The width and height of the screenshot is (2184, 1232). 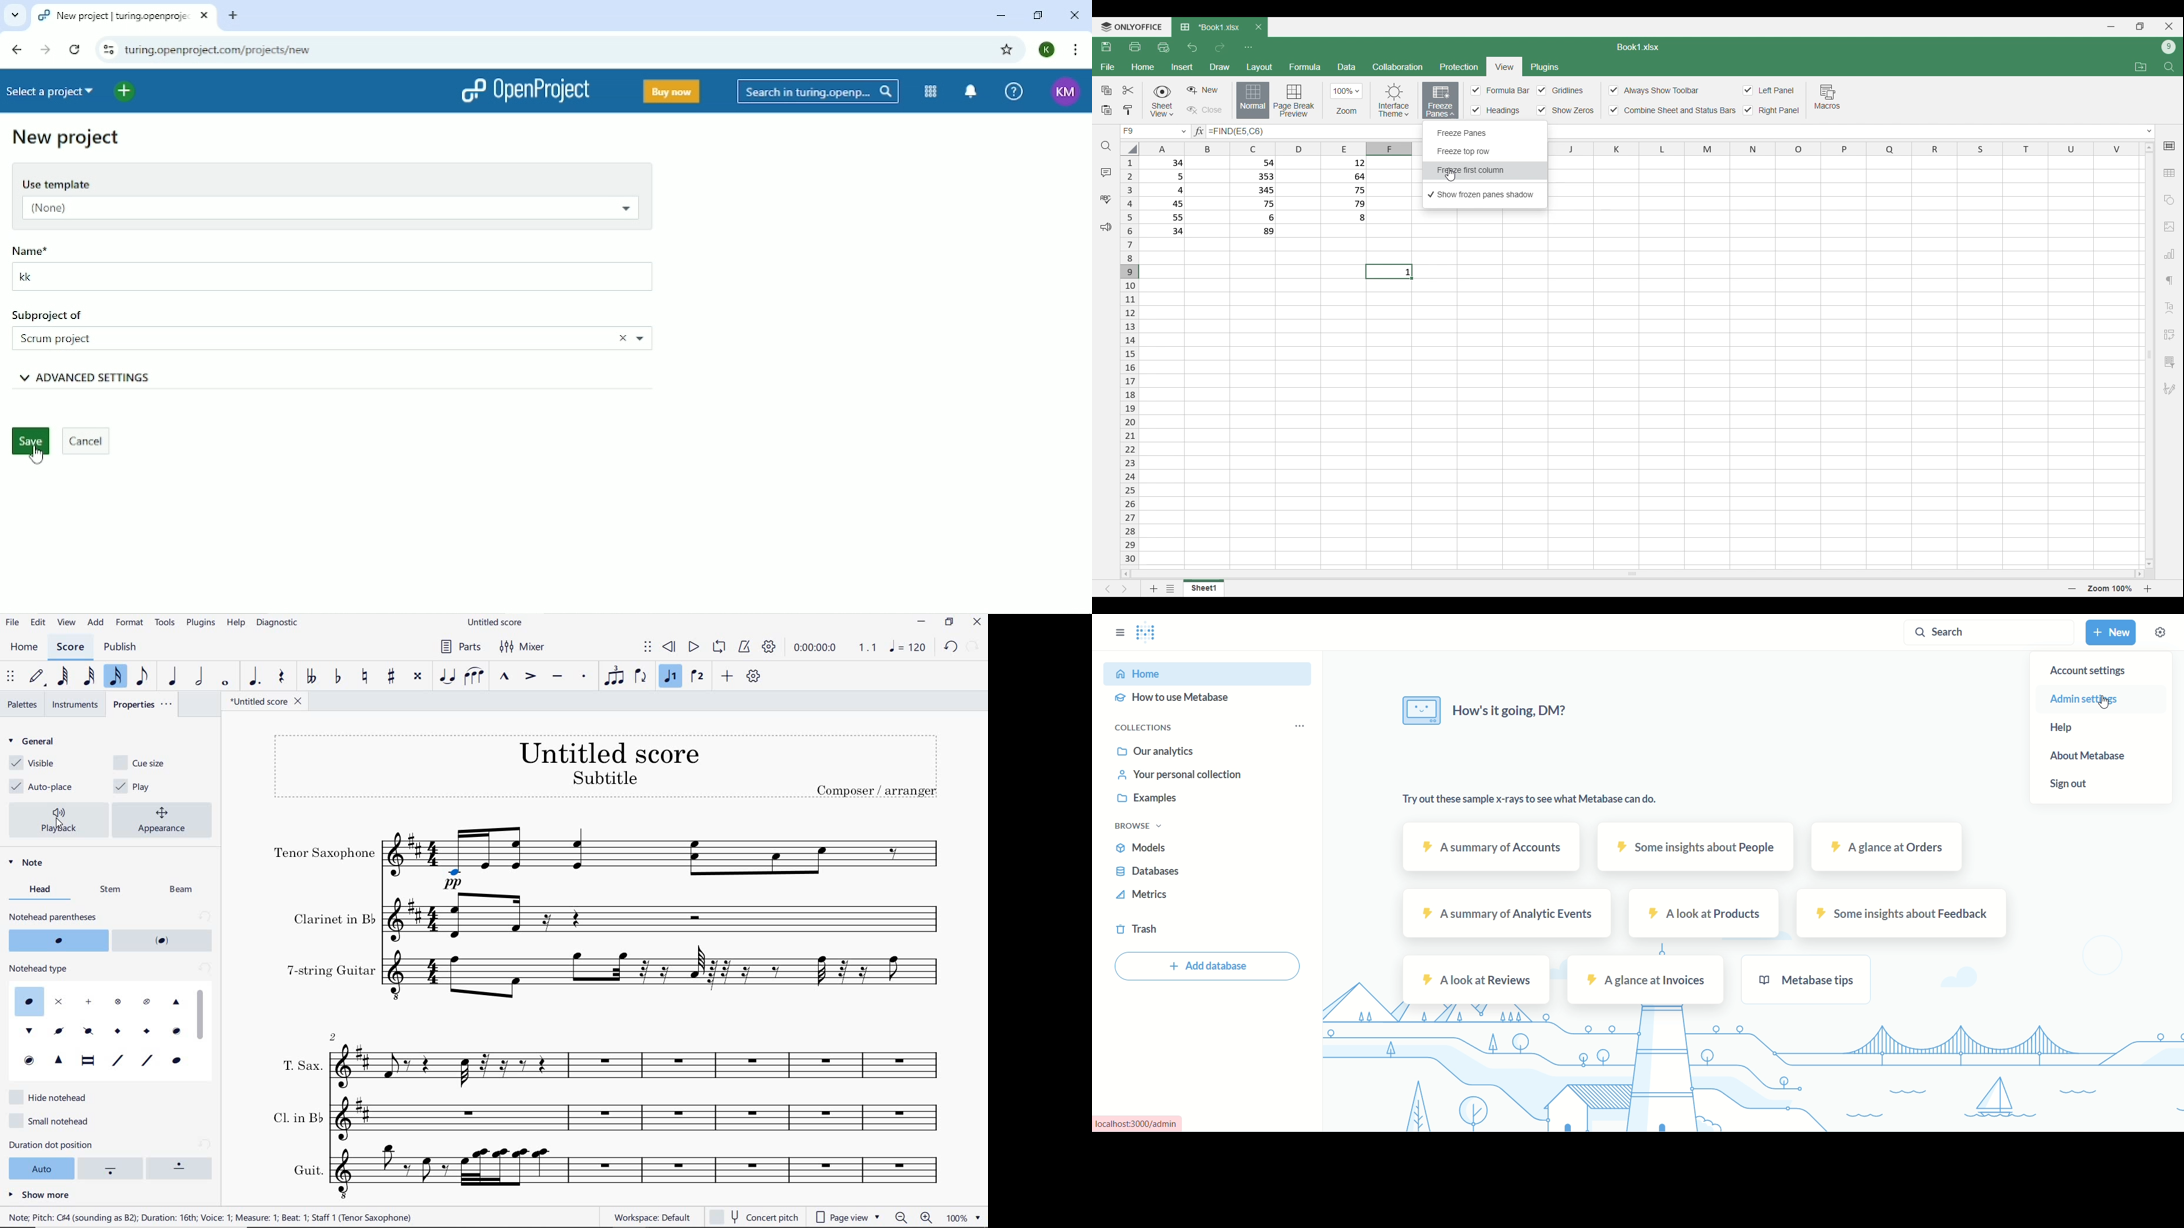 I want to click on Add digital signature or signature line, so click(x=2169, y=389).